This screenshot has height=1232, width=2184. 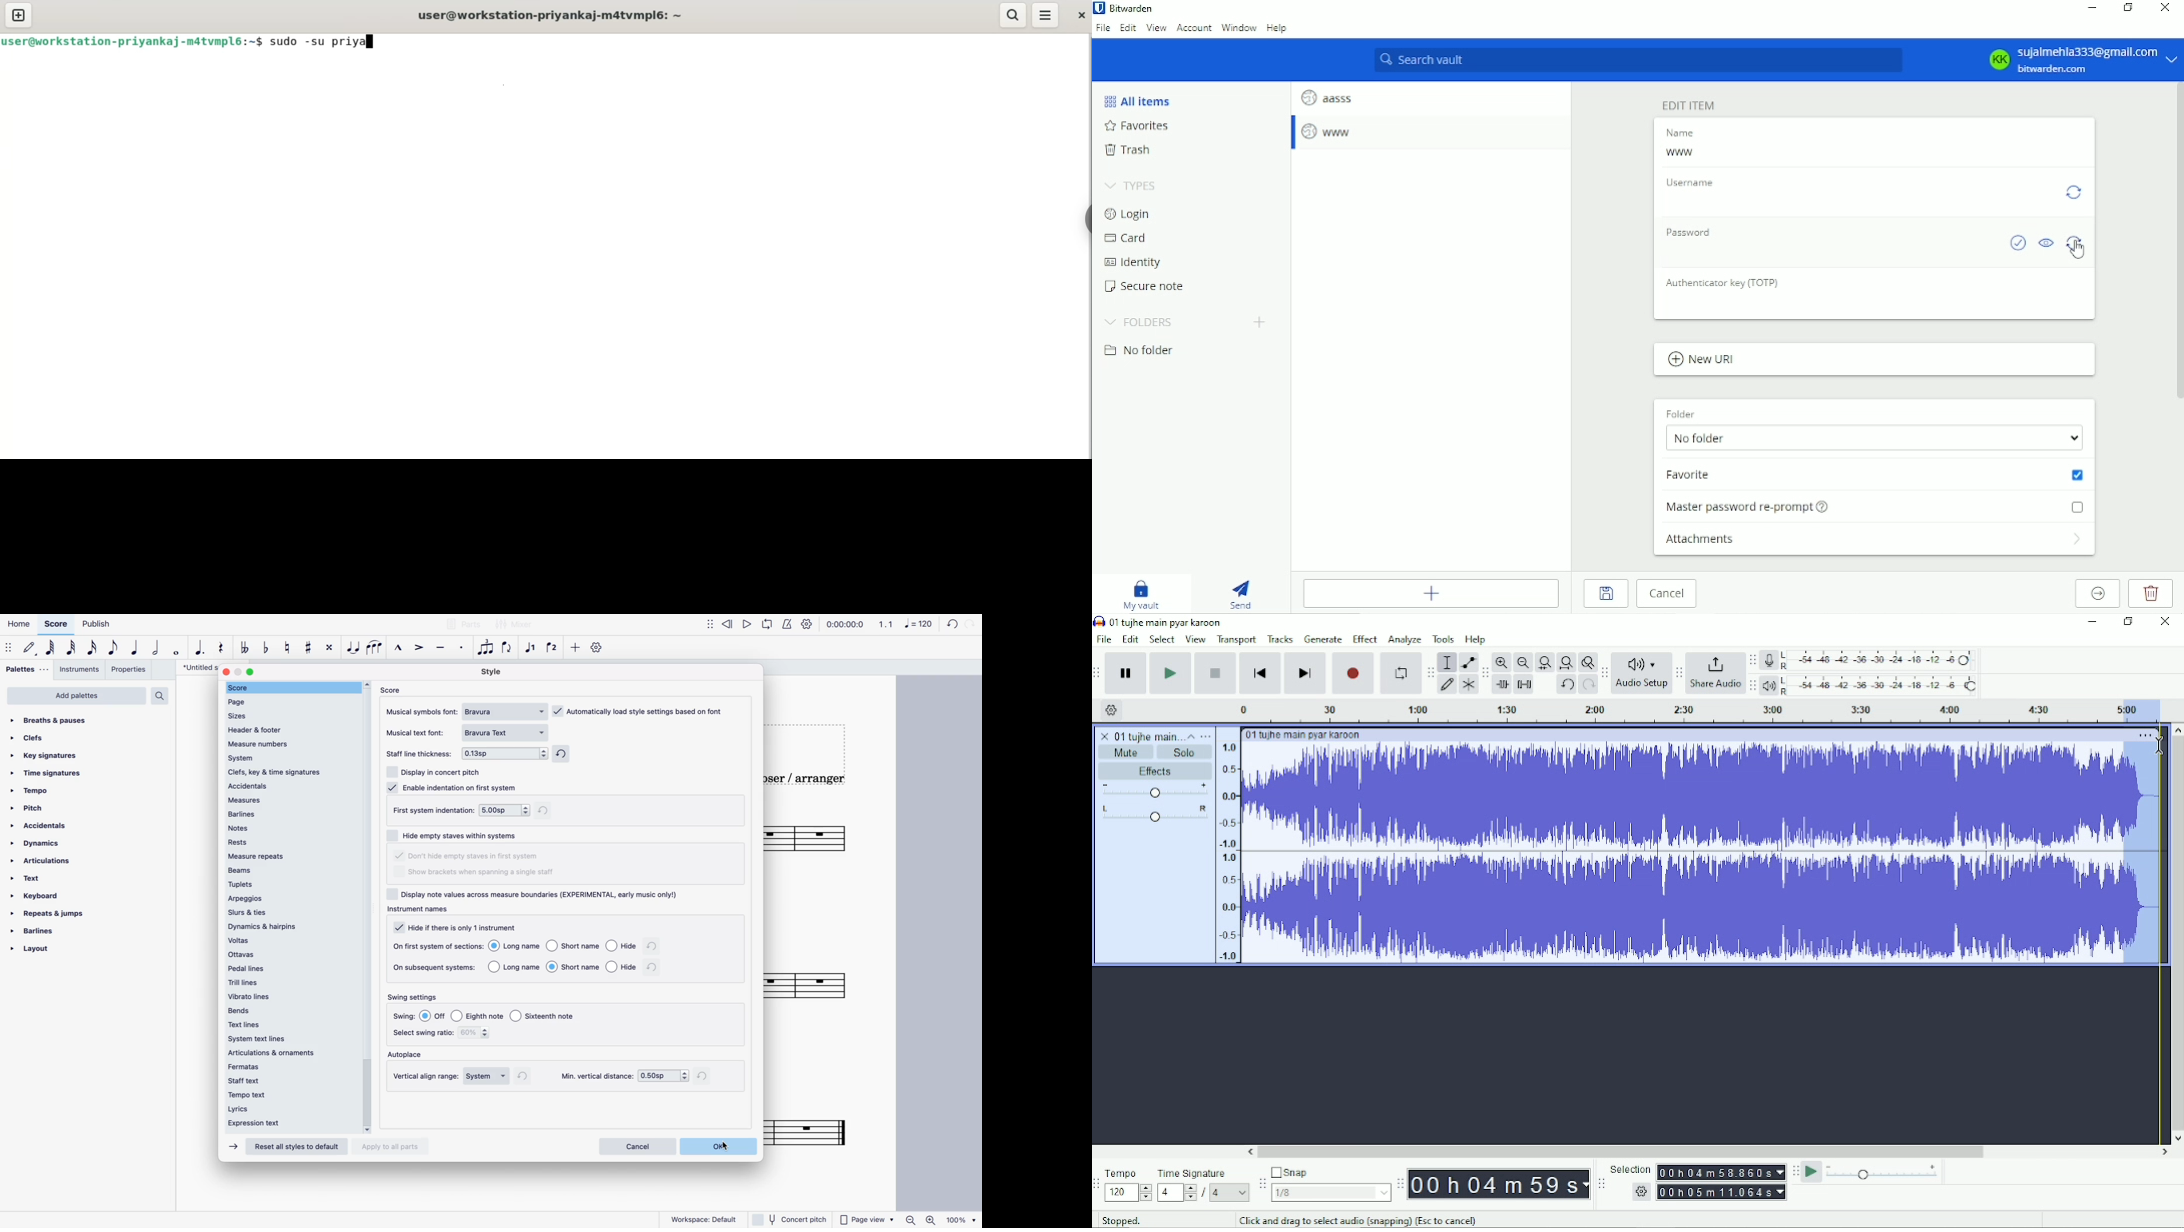 What do you see at coordinates (79, 669) in the screenshot?
I see `instruments` at bounding box center [79, 669].